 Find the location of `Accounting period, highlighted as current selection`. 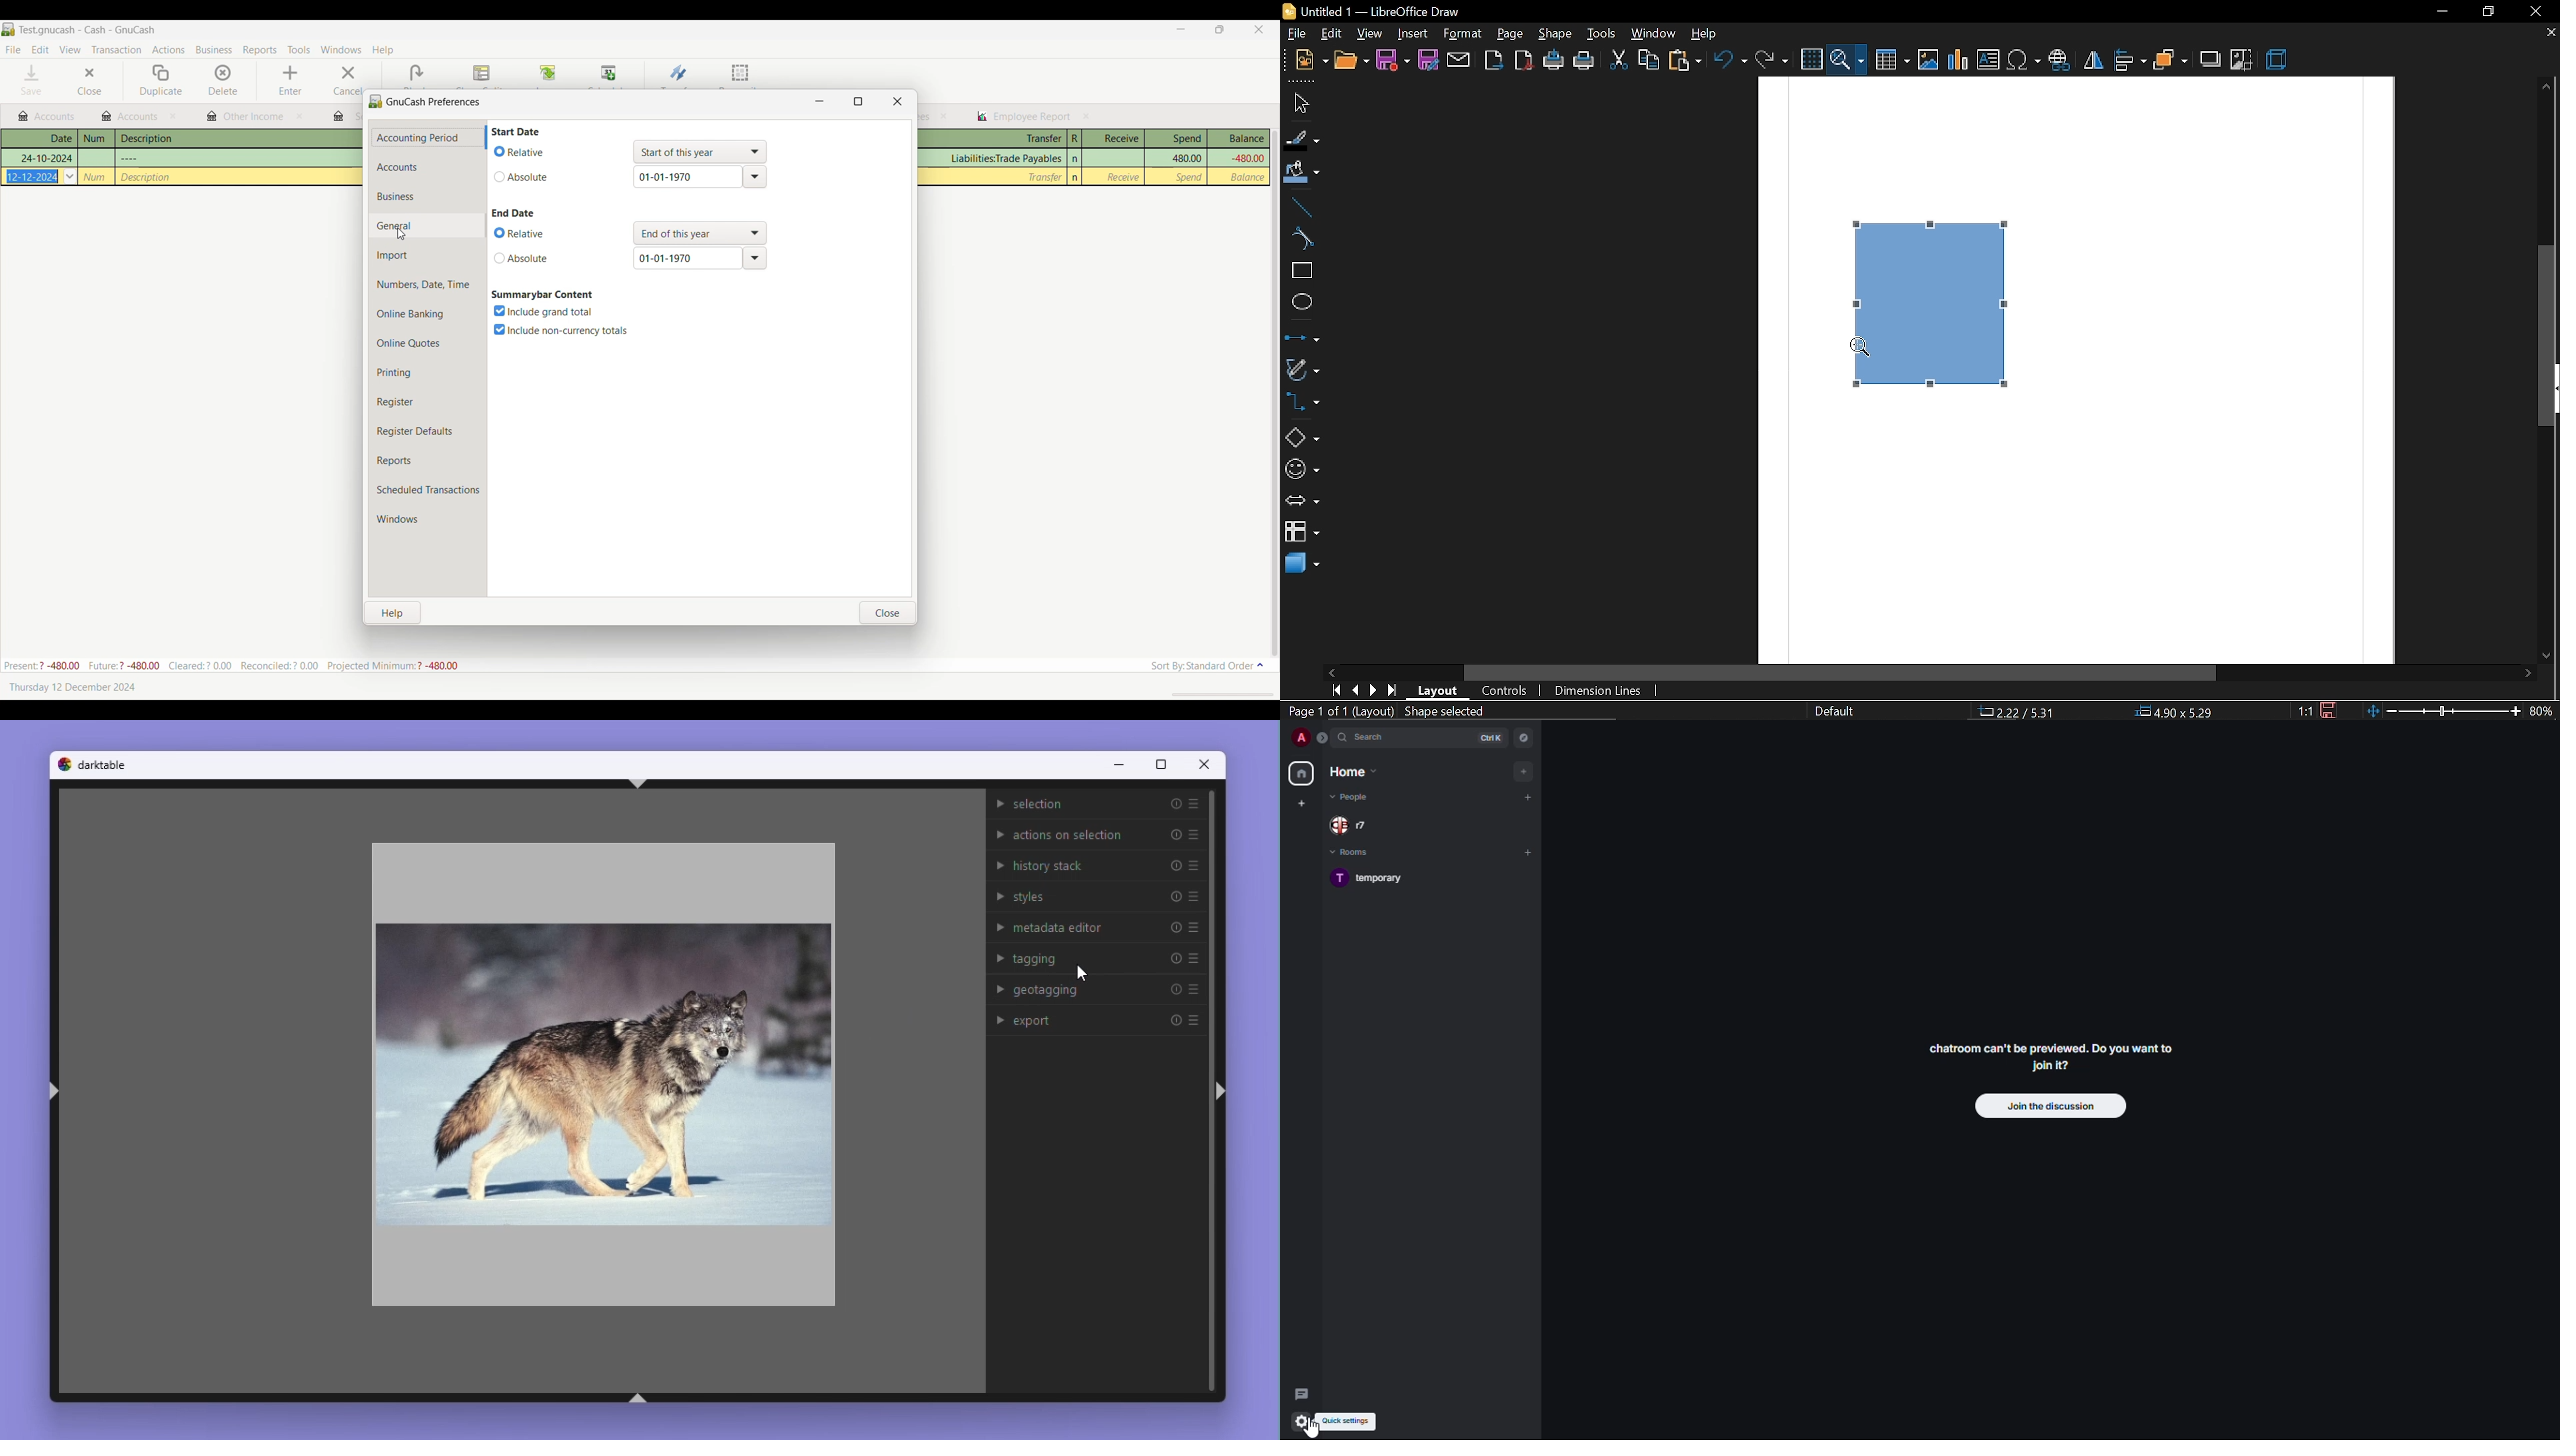

Accounting period, highlighted as current selection is located at coordinates (425, 138).